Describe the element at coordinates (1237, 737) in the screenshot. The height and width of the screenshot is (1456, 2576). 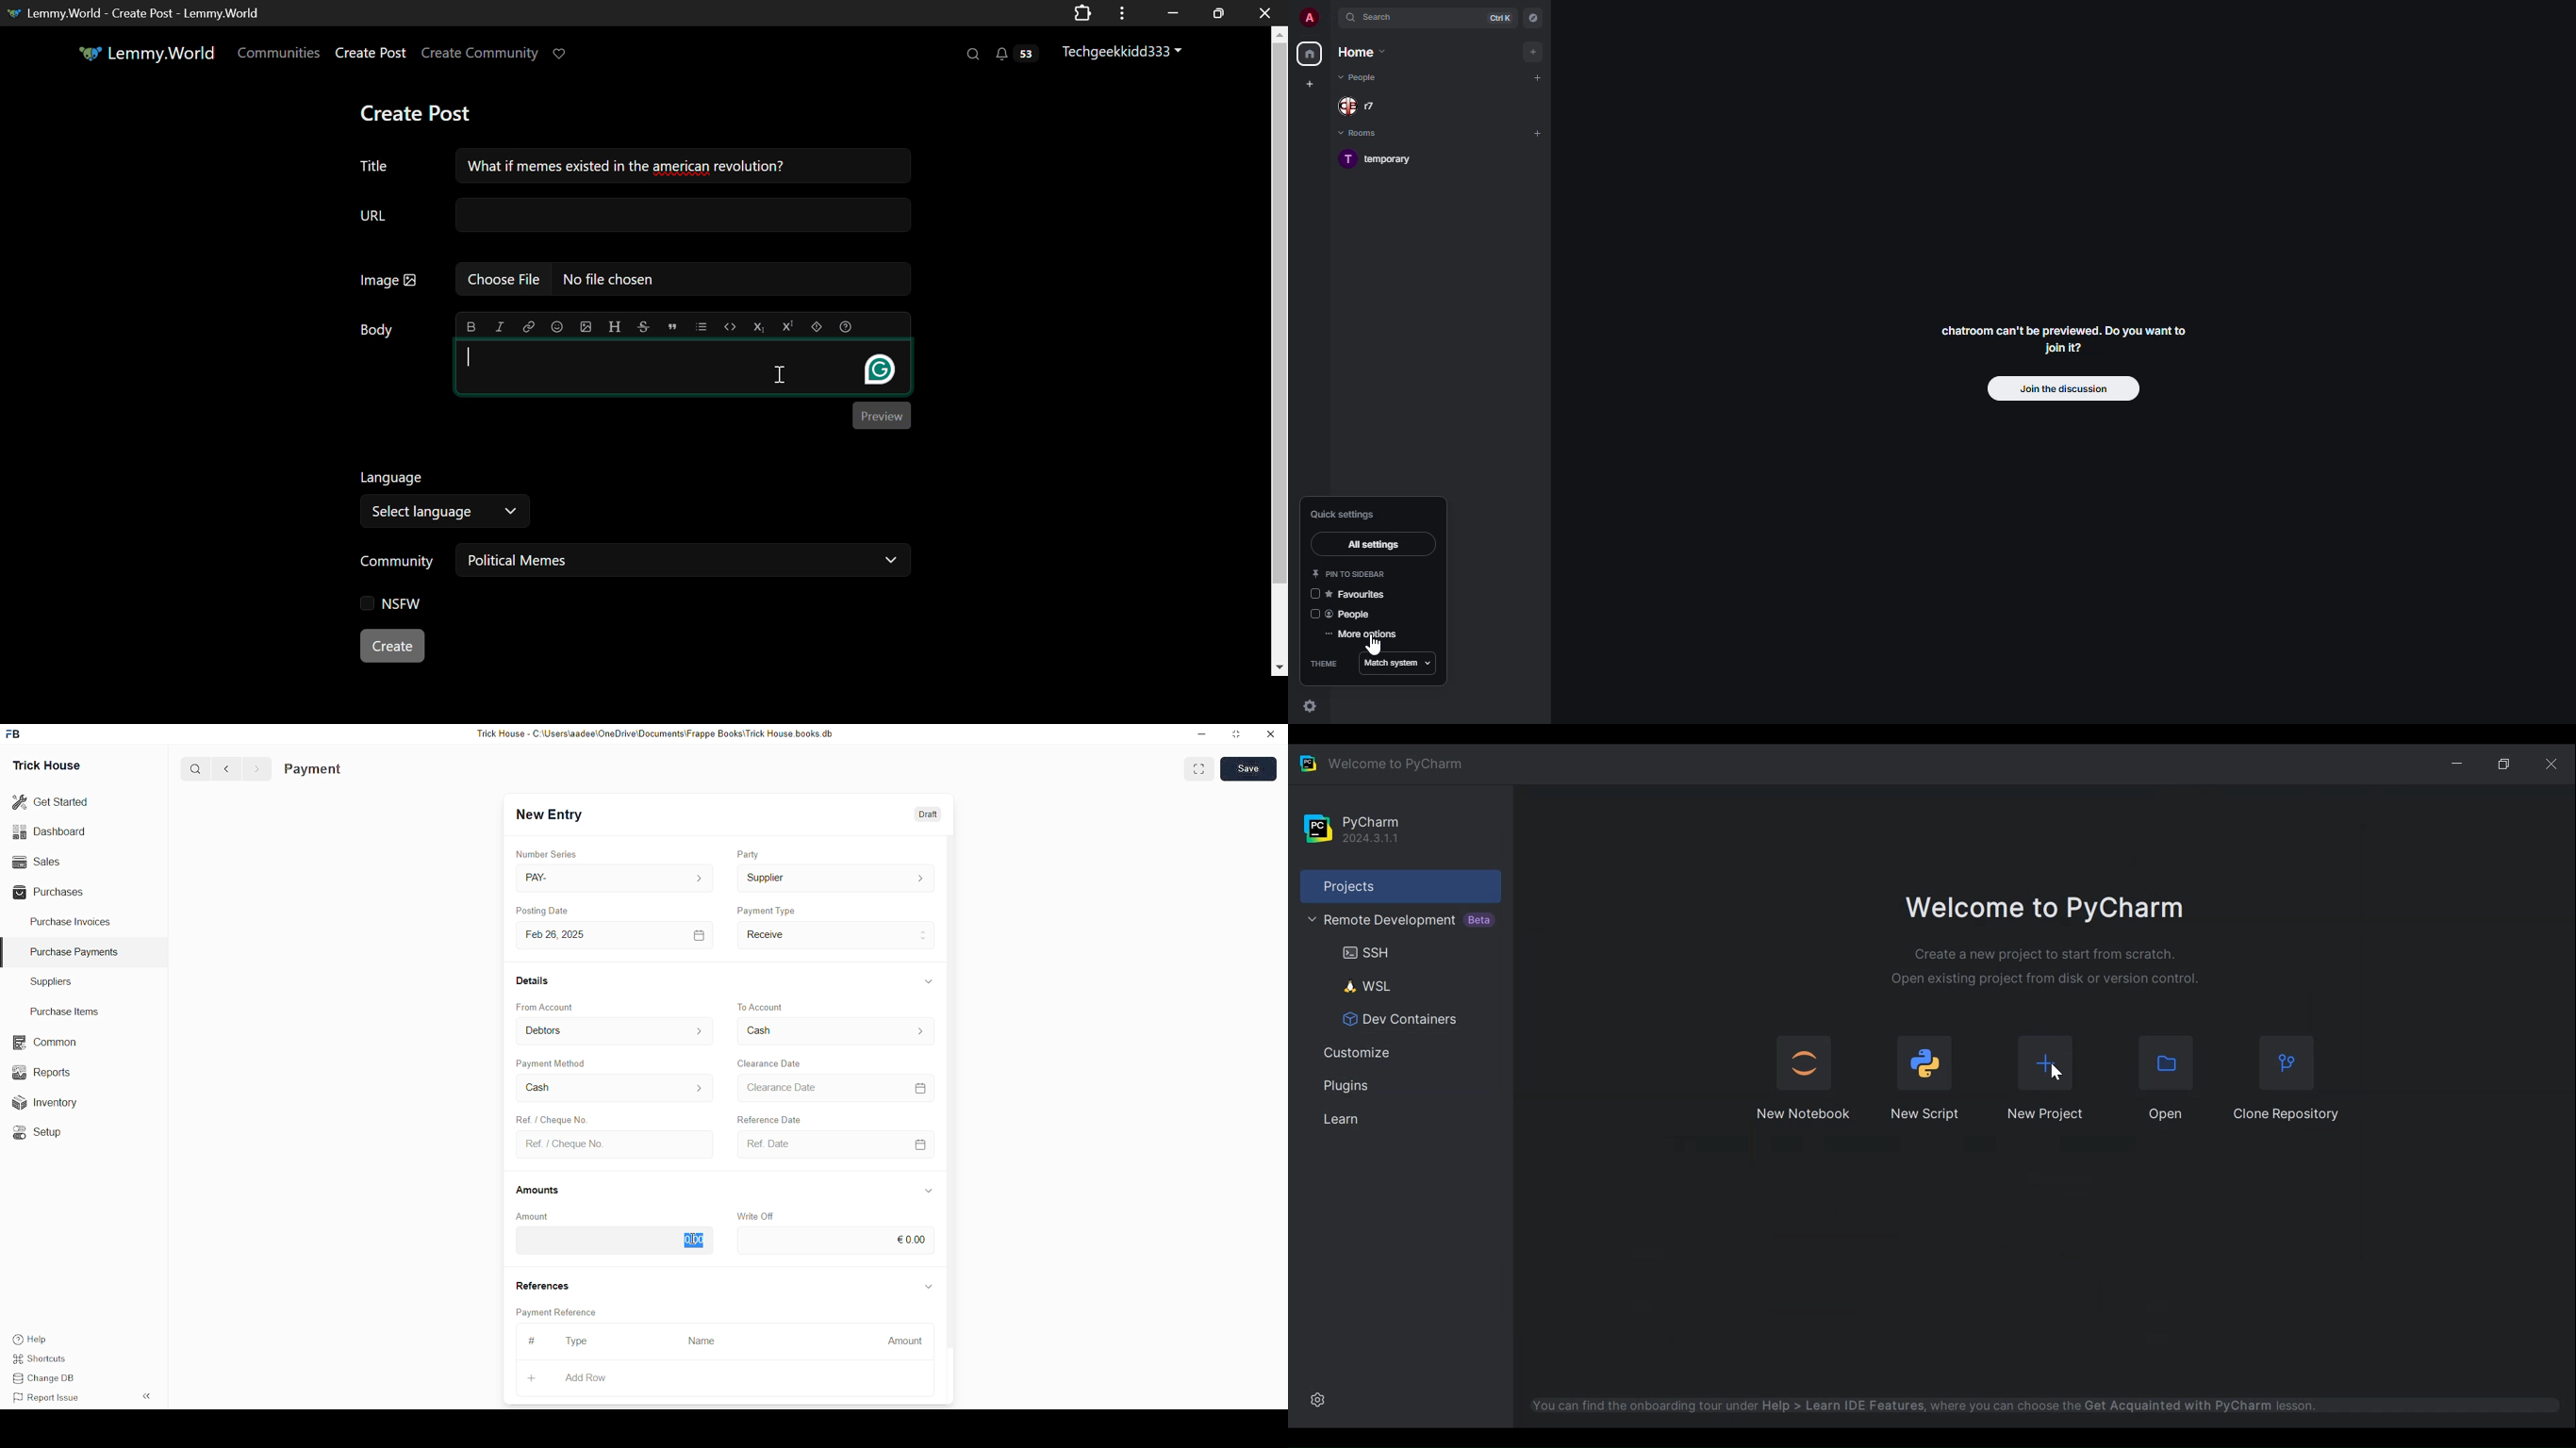
I see `Maximize` at that location.